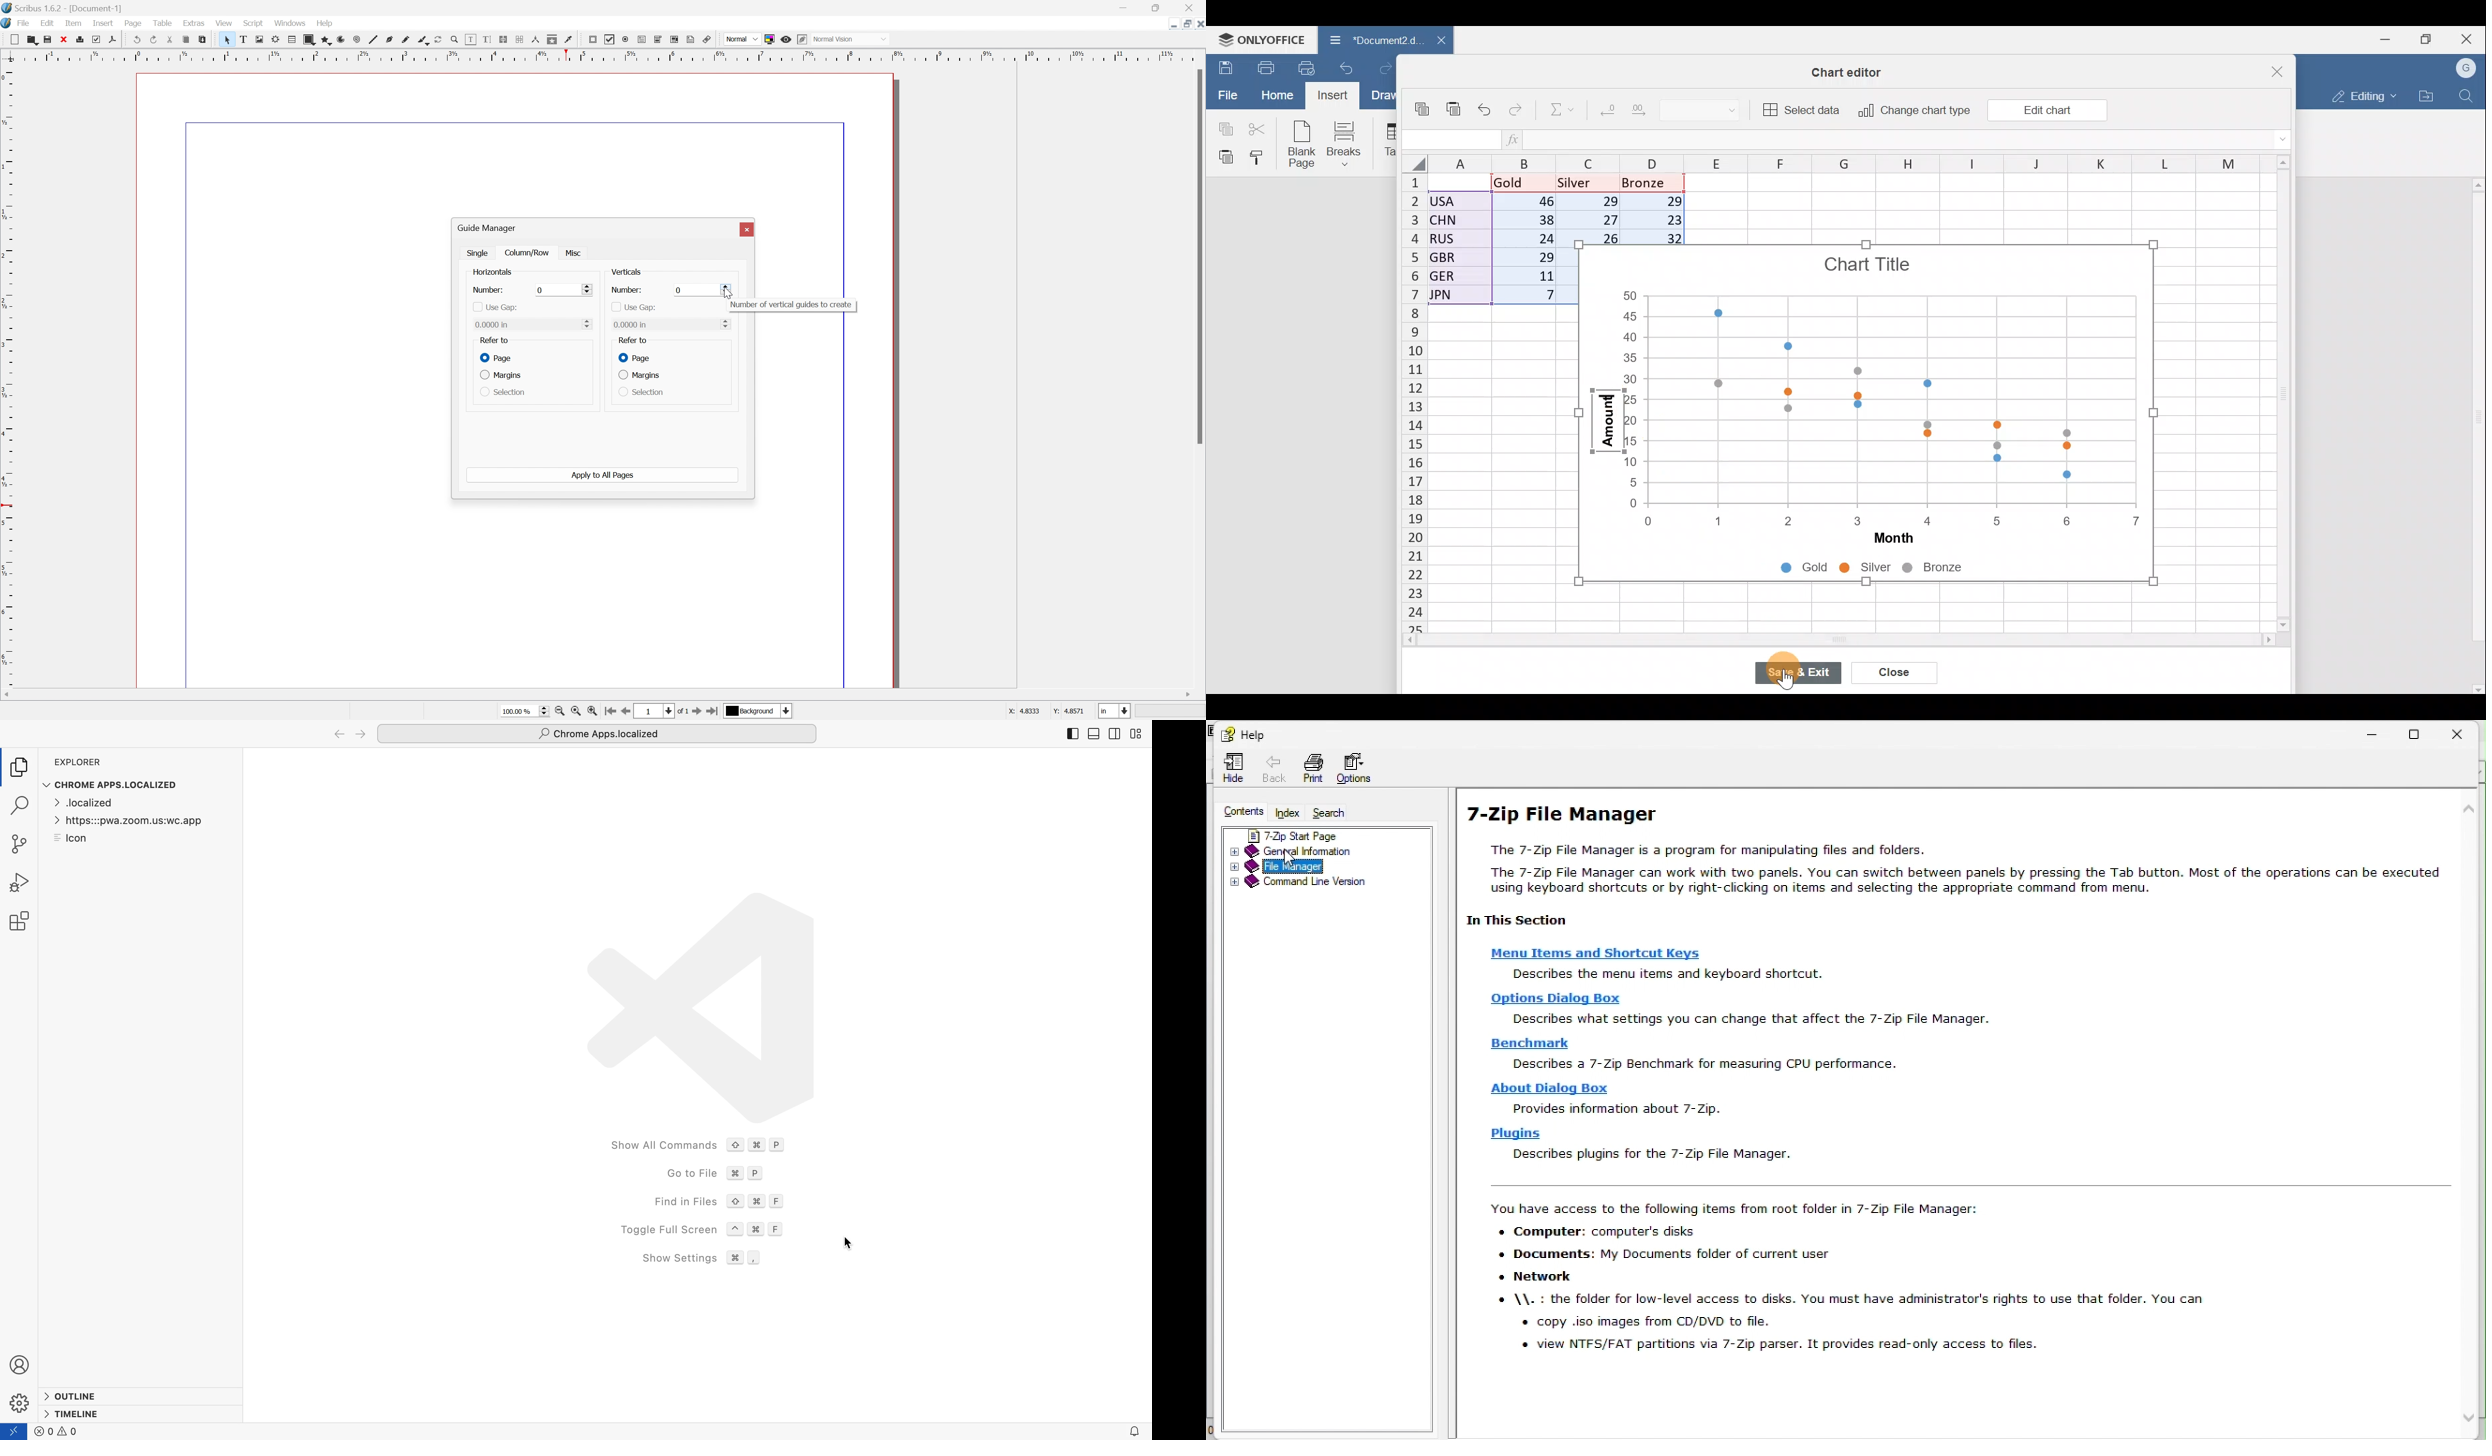  Describe the element at coordinates (1307, 68) in the screenshot. I see `Quick print` at that location.